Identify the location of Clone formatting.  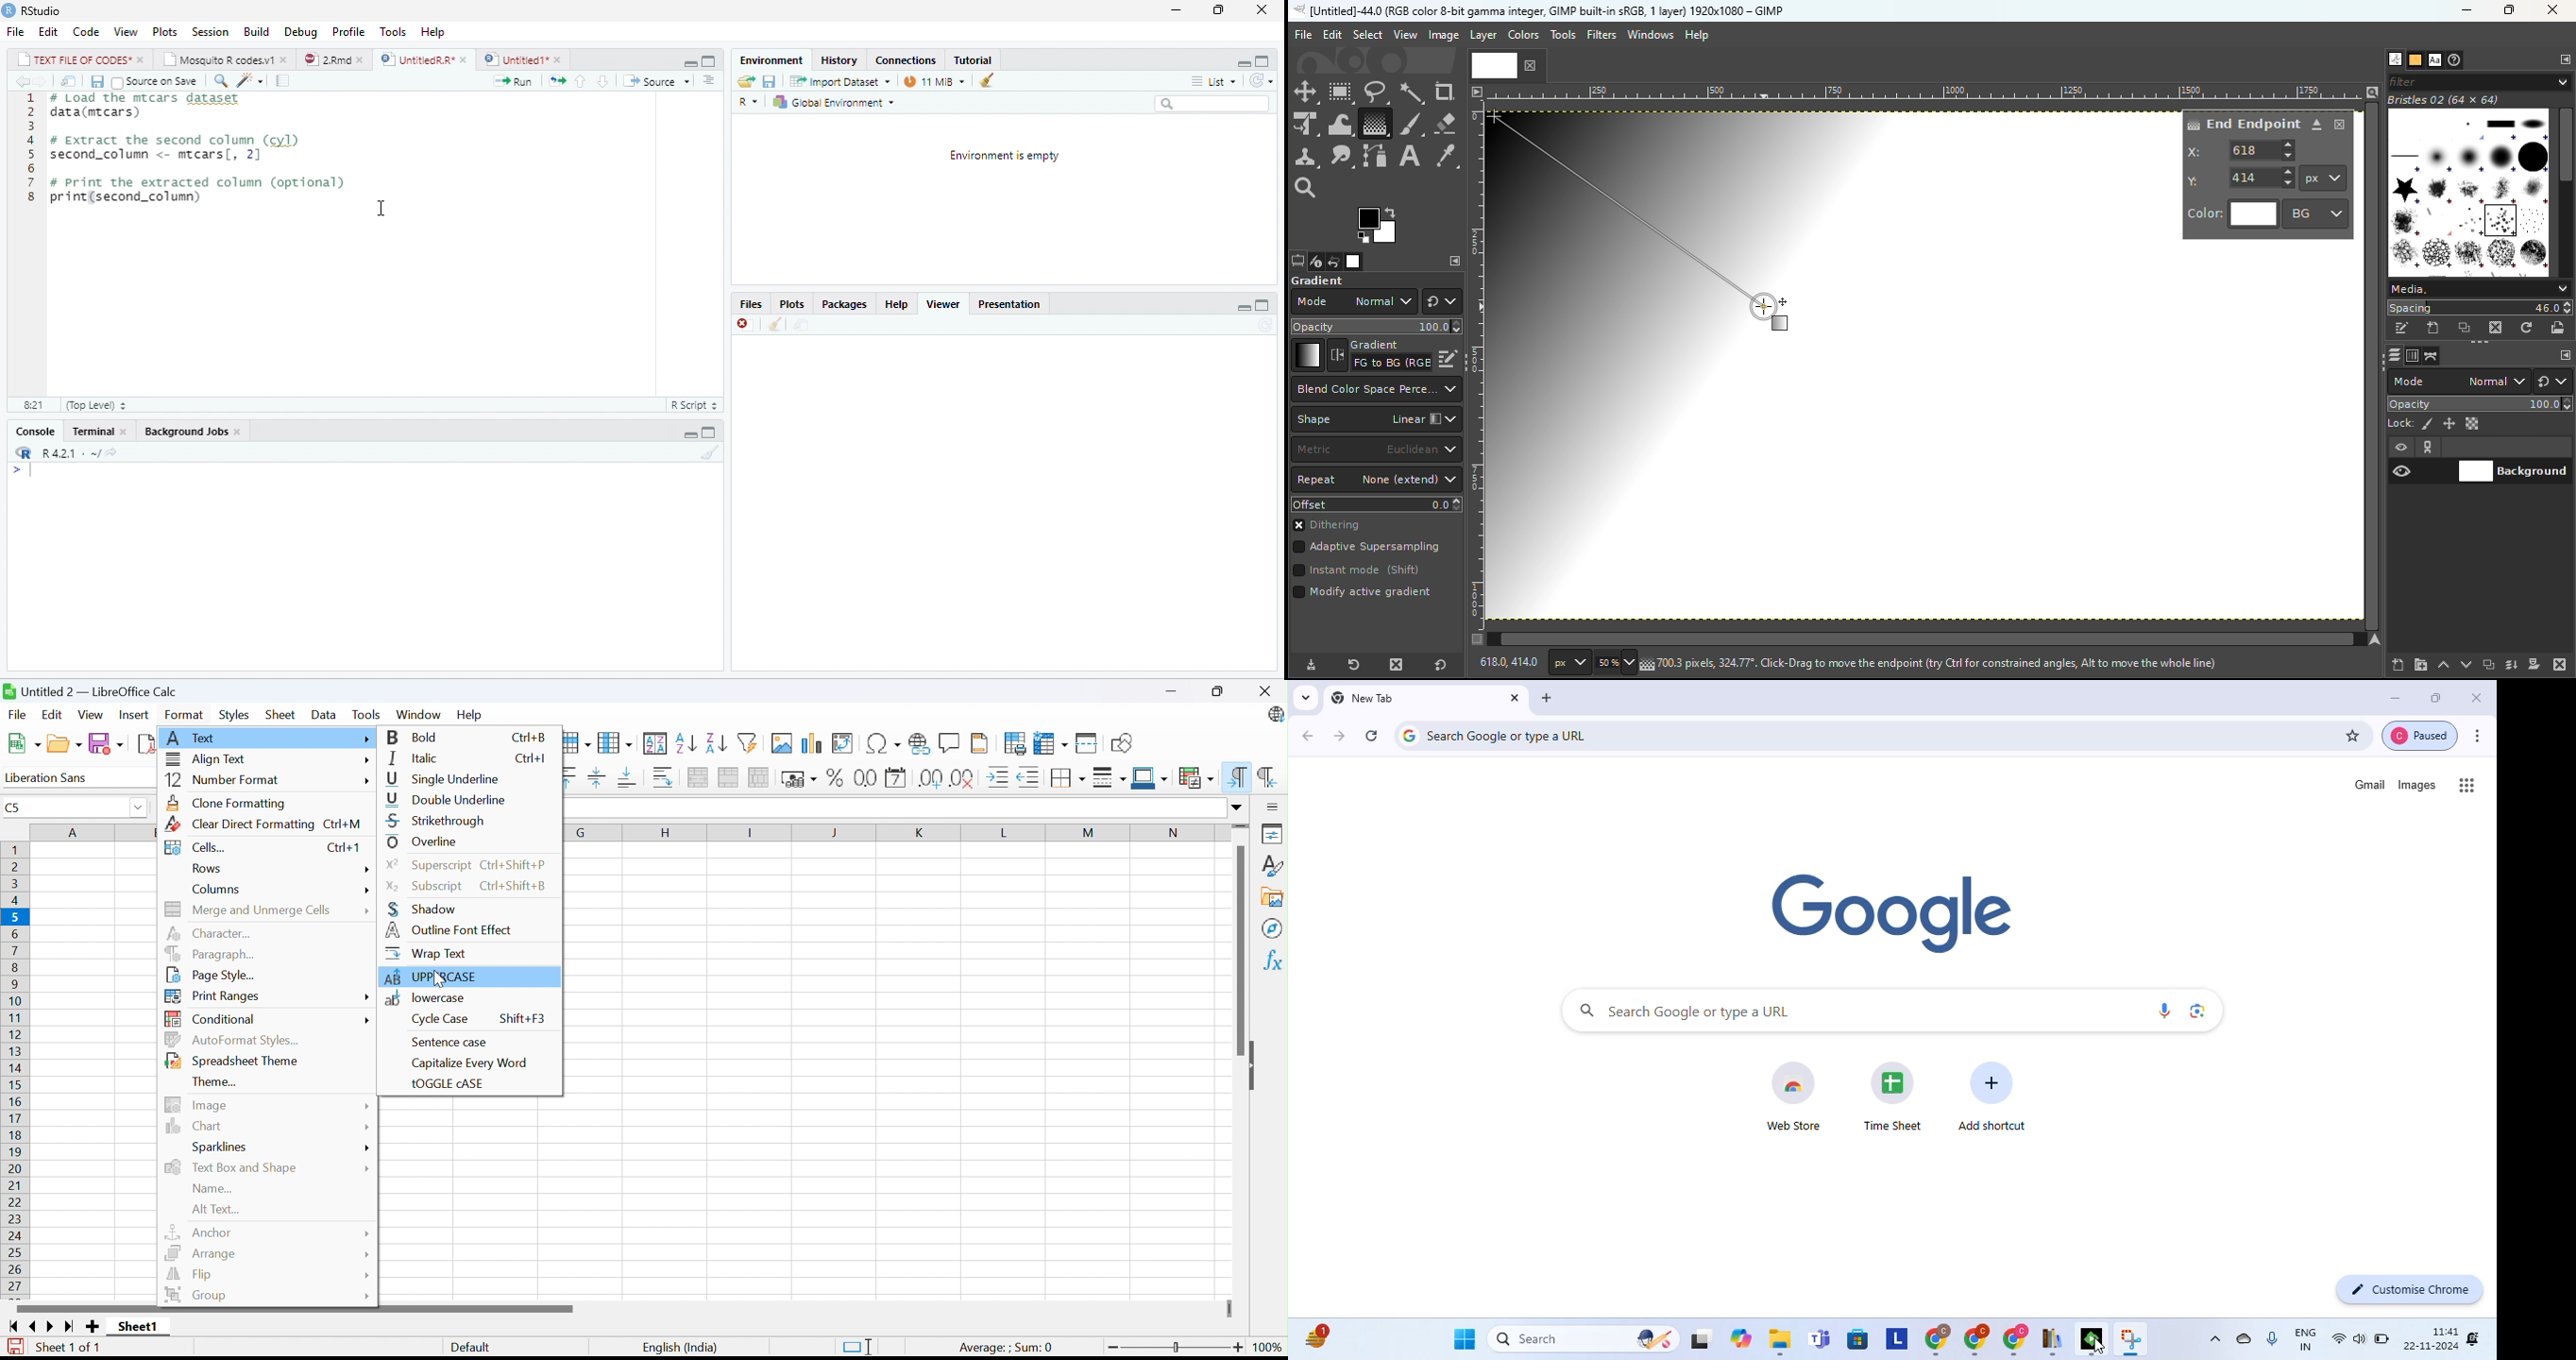
(229, 803).